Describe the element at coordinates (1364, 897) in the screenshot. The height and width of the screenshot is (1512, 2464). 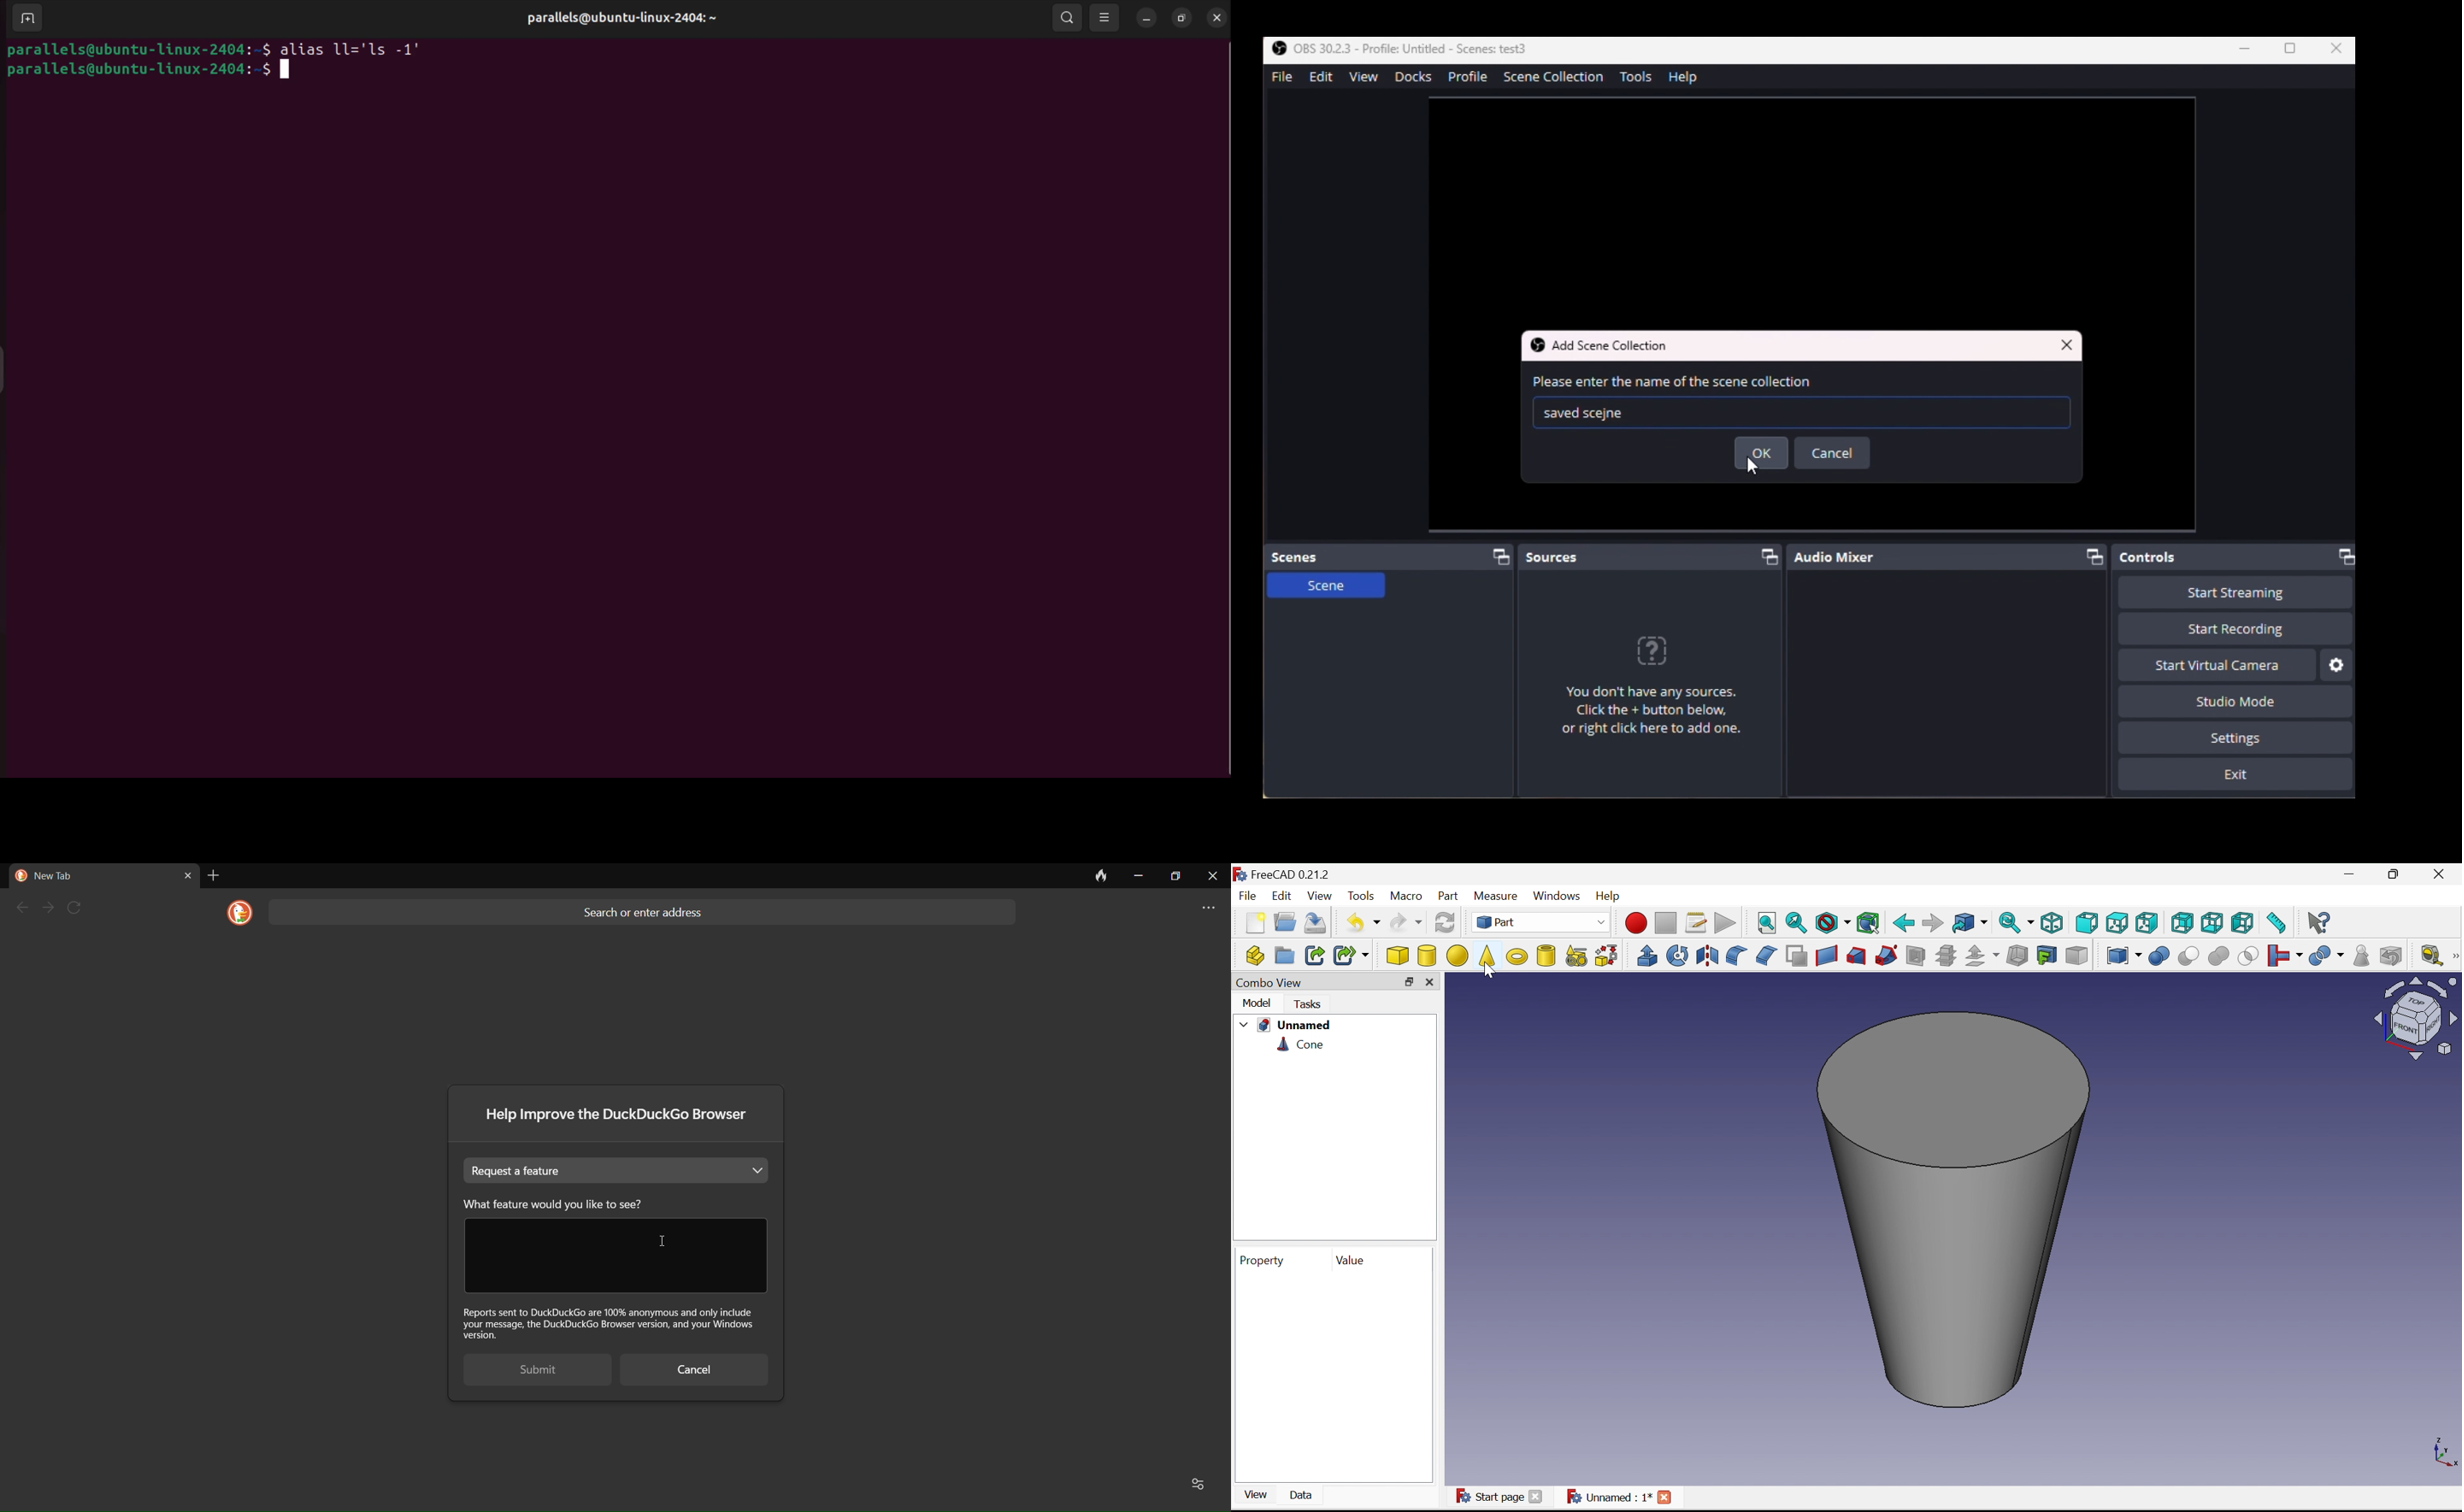
I see `Tools` at that location.